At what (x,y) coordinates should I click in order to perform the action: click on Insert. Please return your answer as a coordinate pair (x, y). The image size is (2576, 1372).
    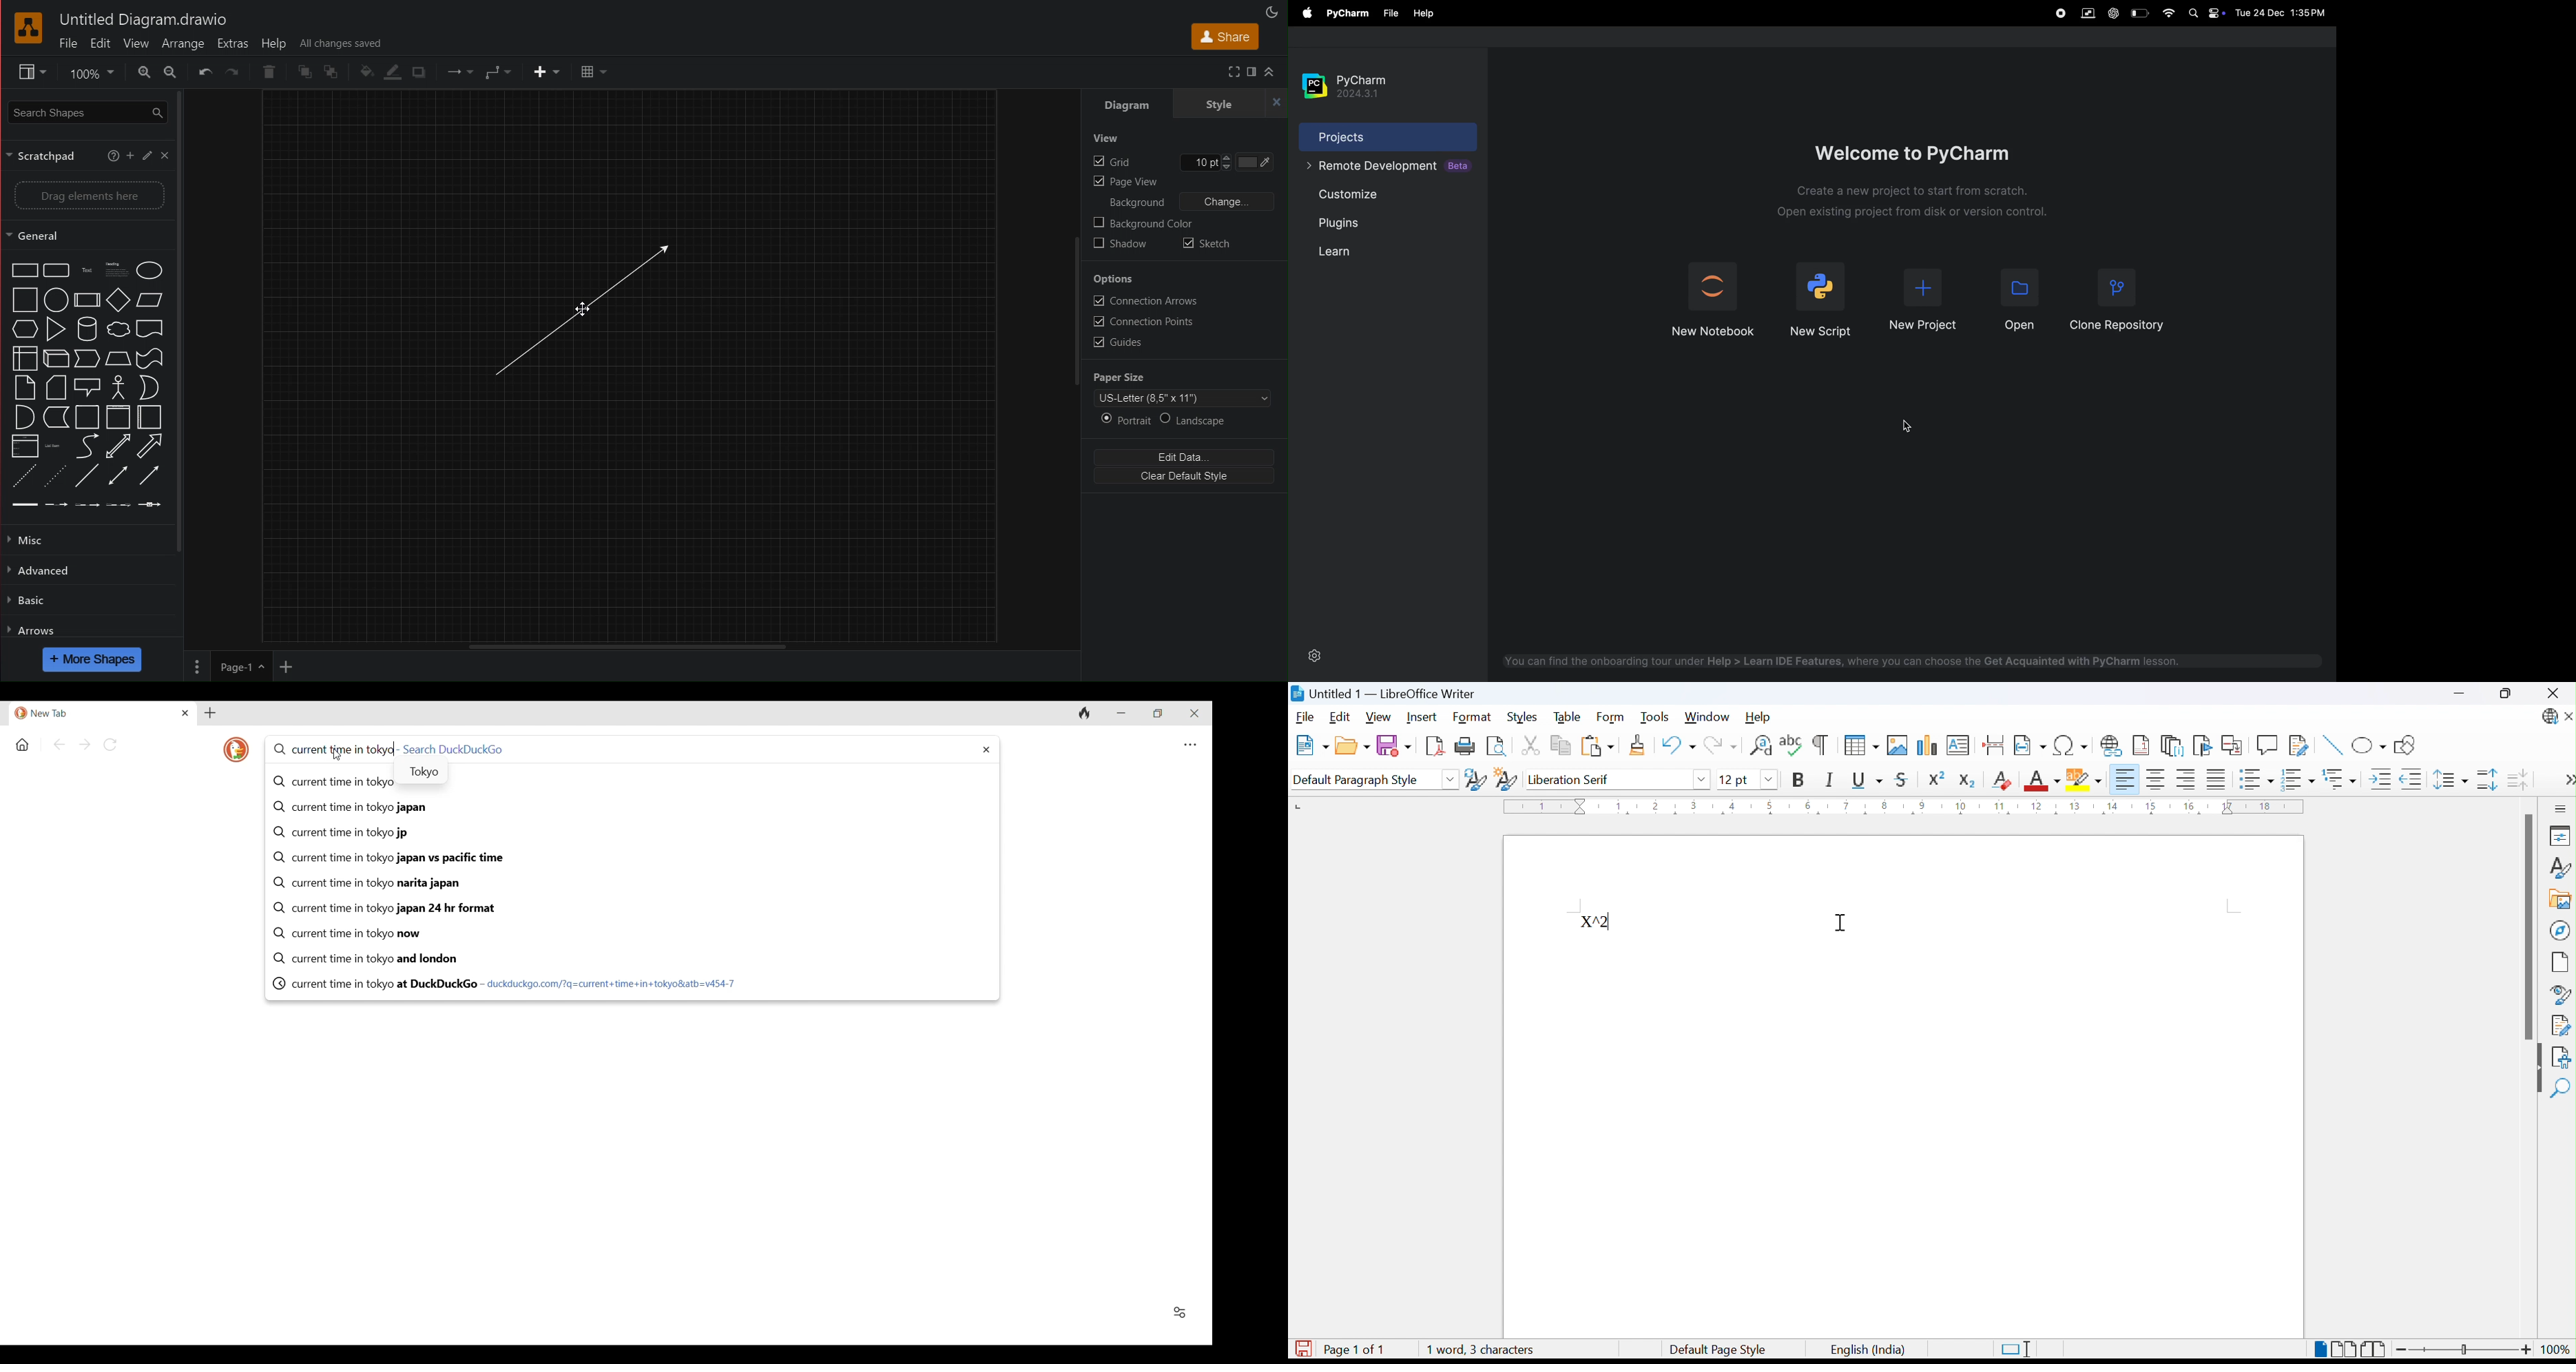
    Looking at the image, I should click on (546, 72).